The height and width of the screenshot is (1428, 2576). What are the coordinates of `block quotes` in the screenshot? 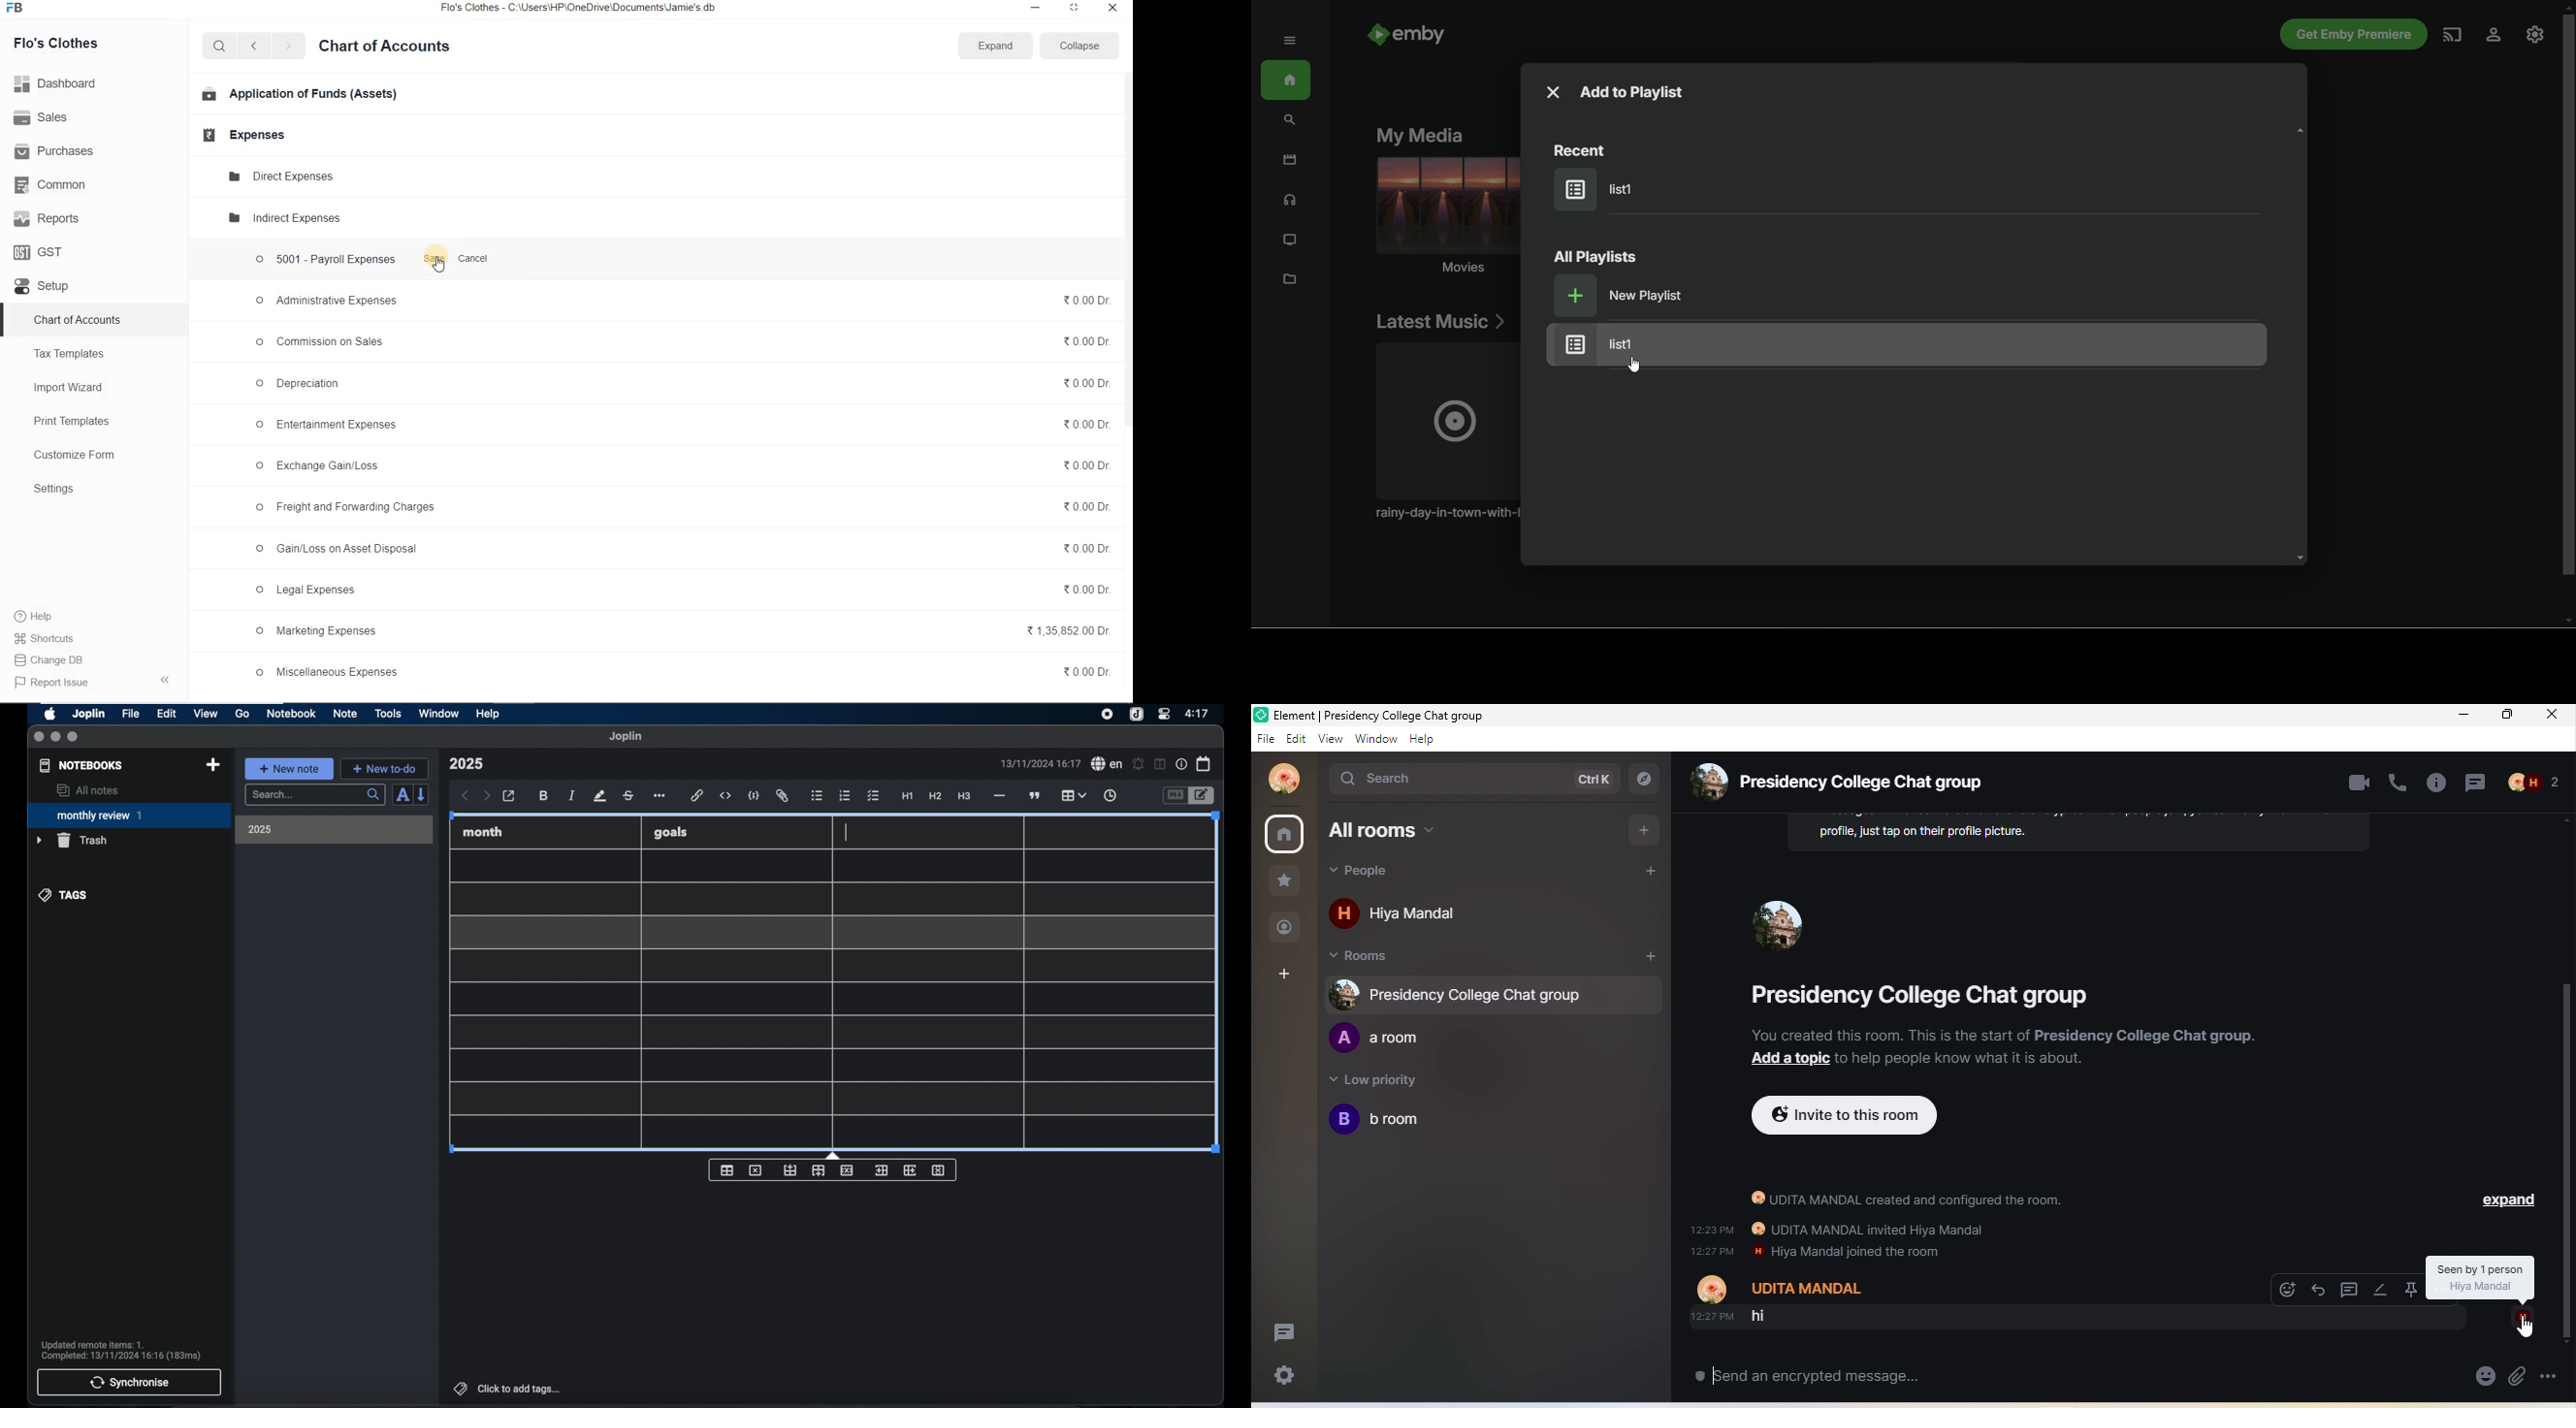 It's located at (1036, 796).